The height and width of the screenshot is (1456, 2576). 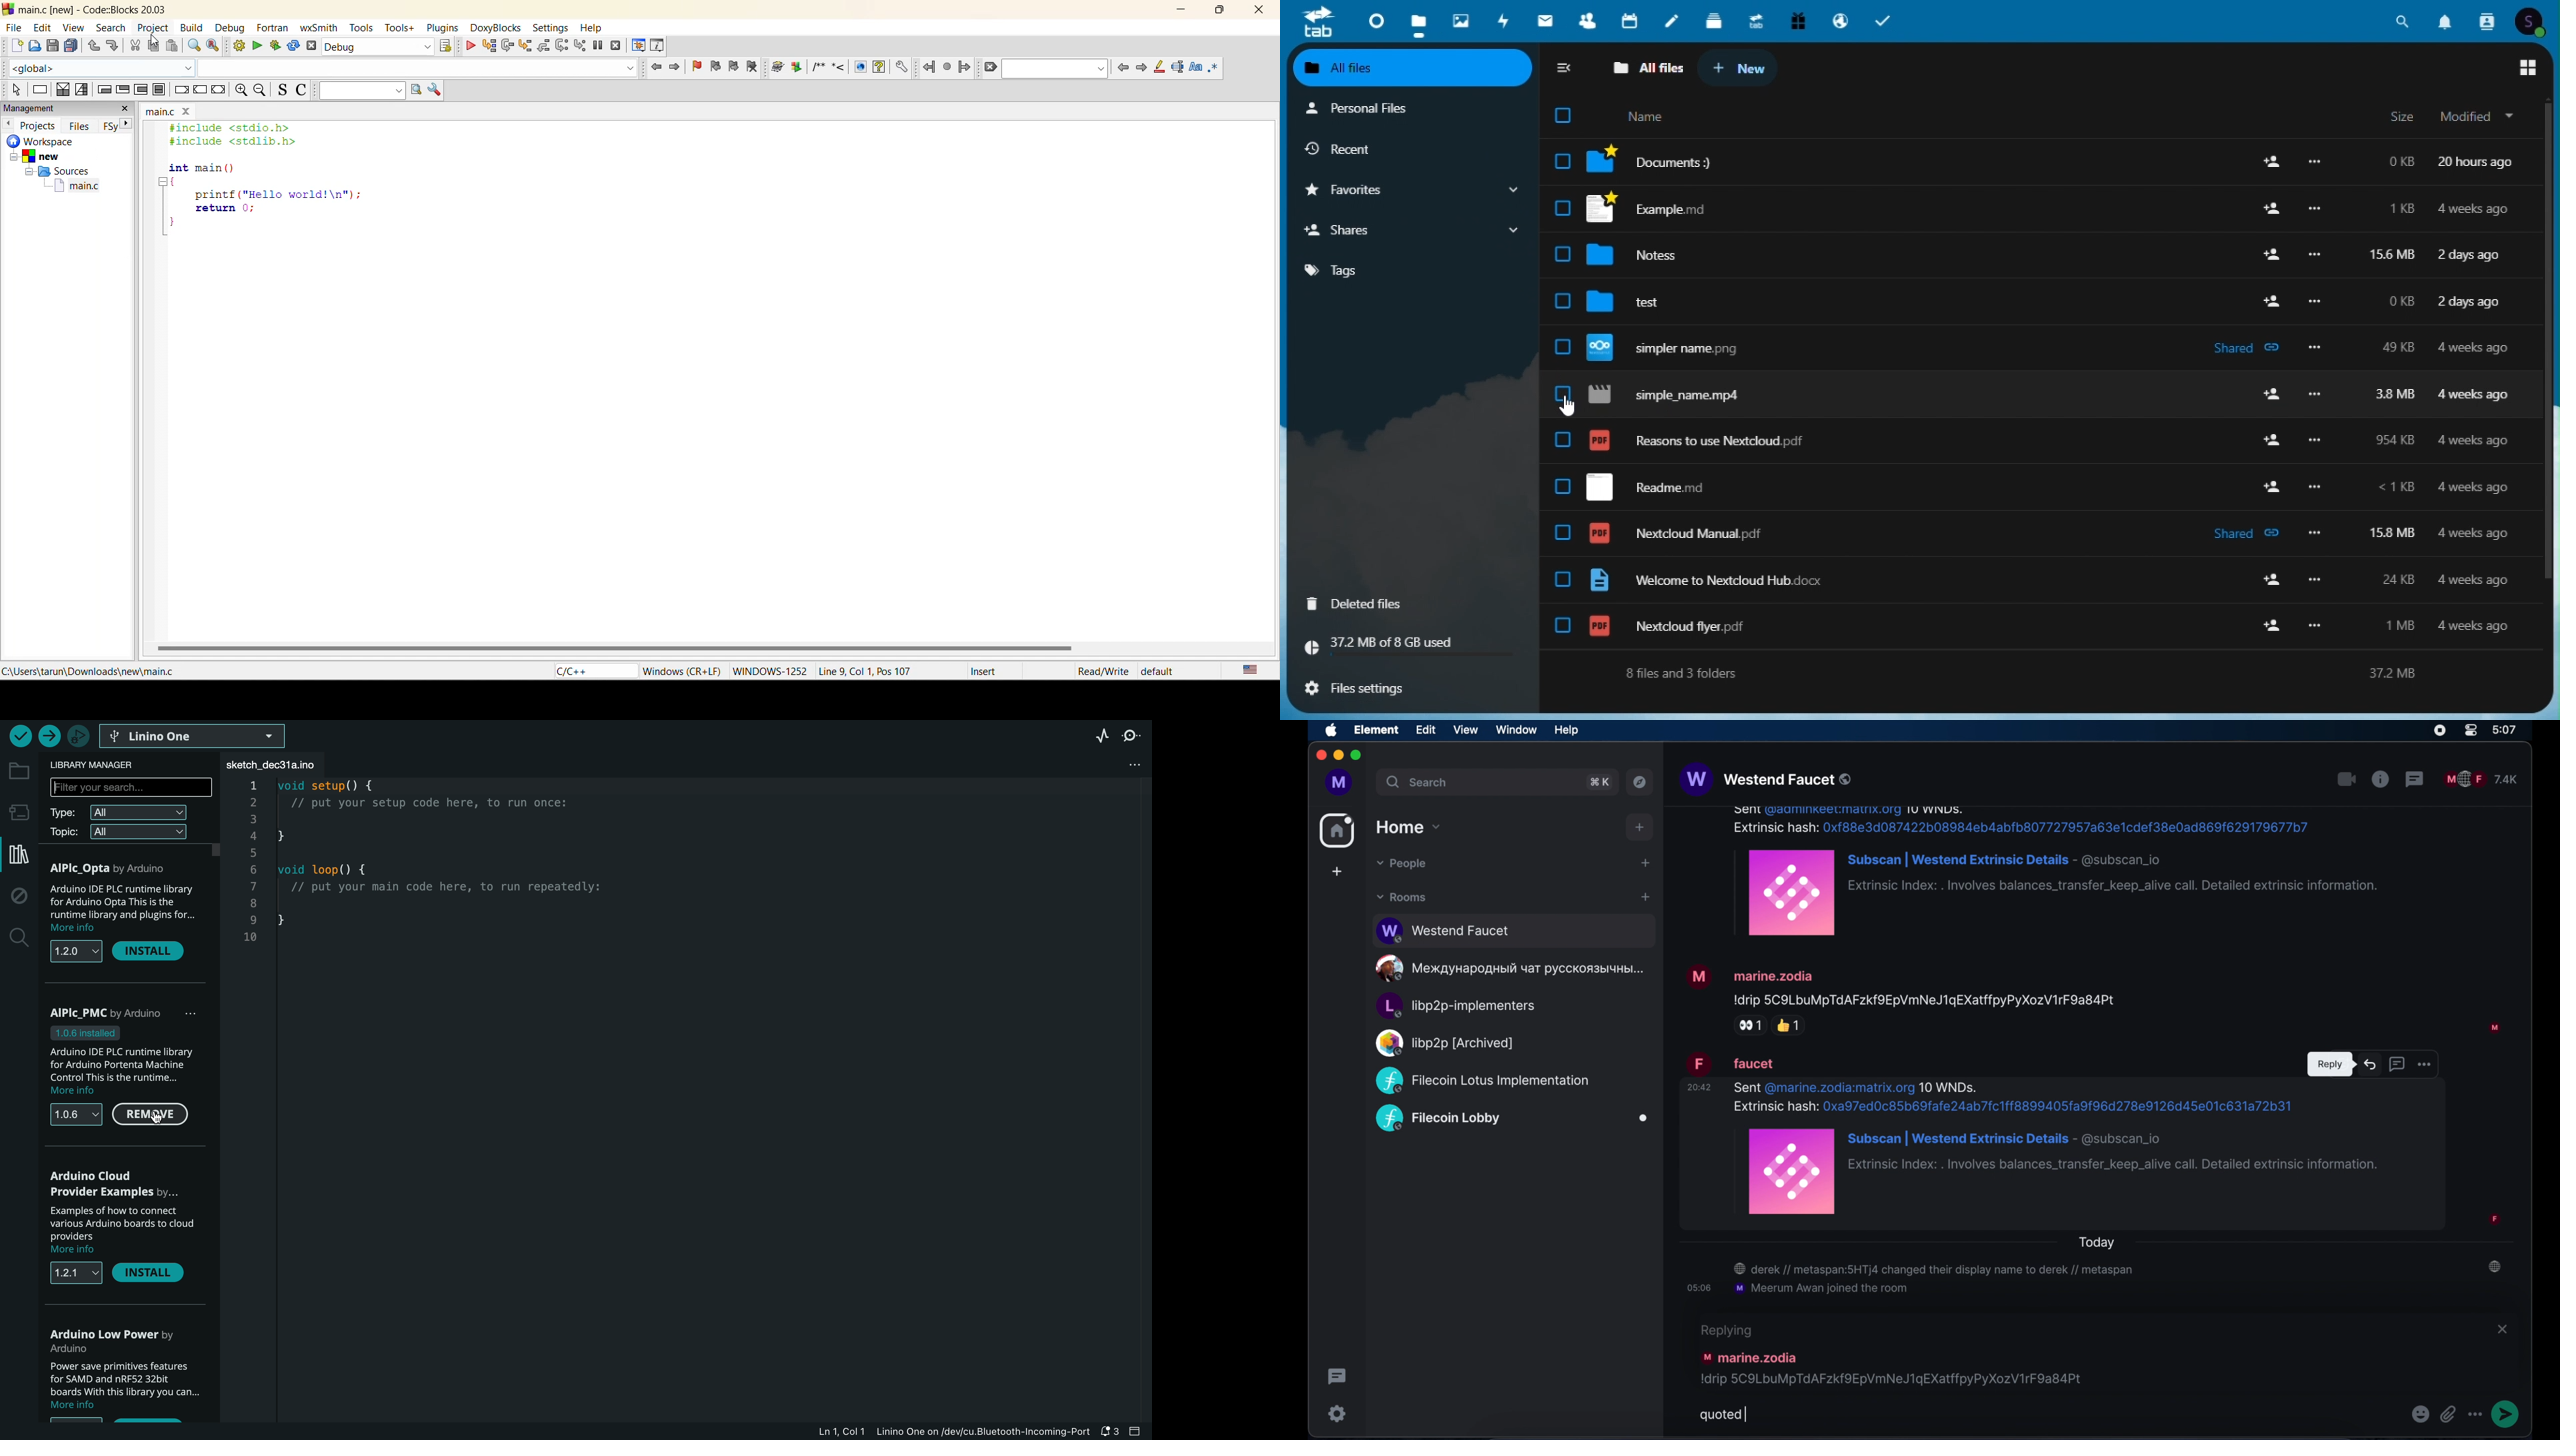 I want to click on next bookmark, so click(x=733, y=65).